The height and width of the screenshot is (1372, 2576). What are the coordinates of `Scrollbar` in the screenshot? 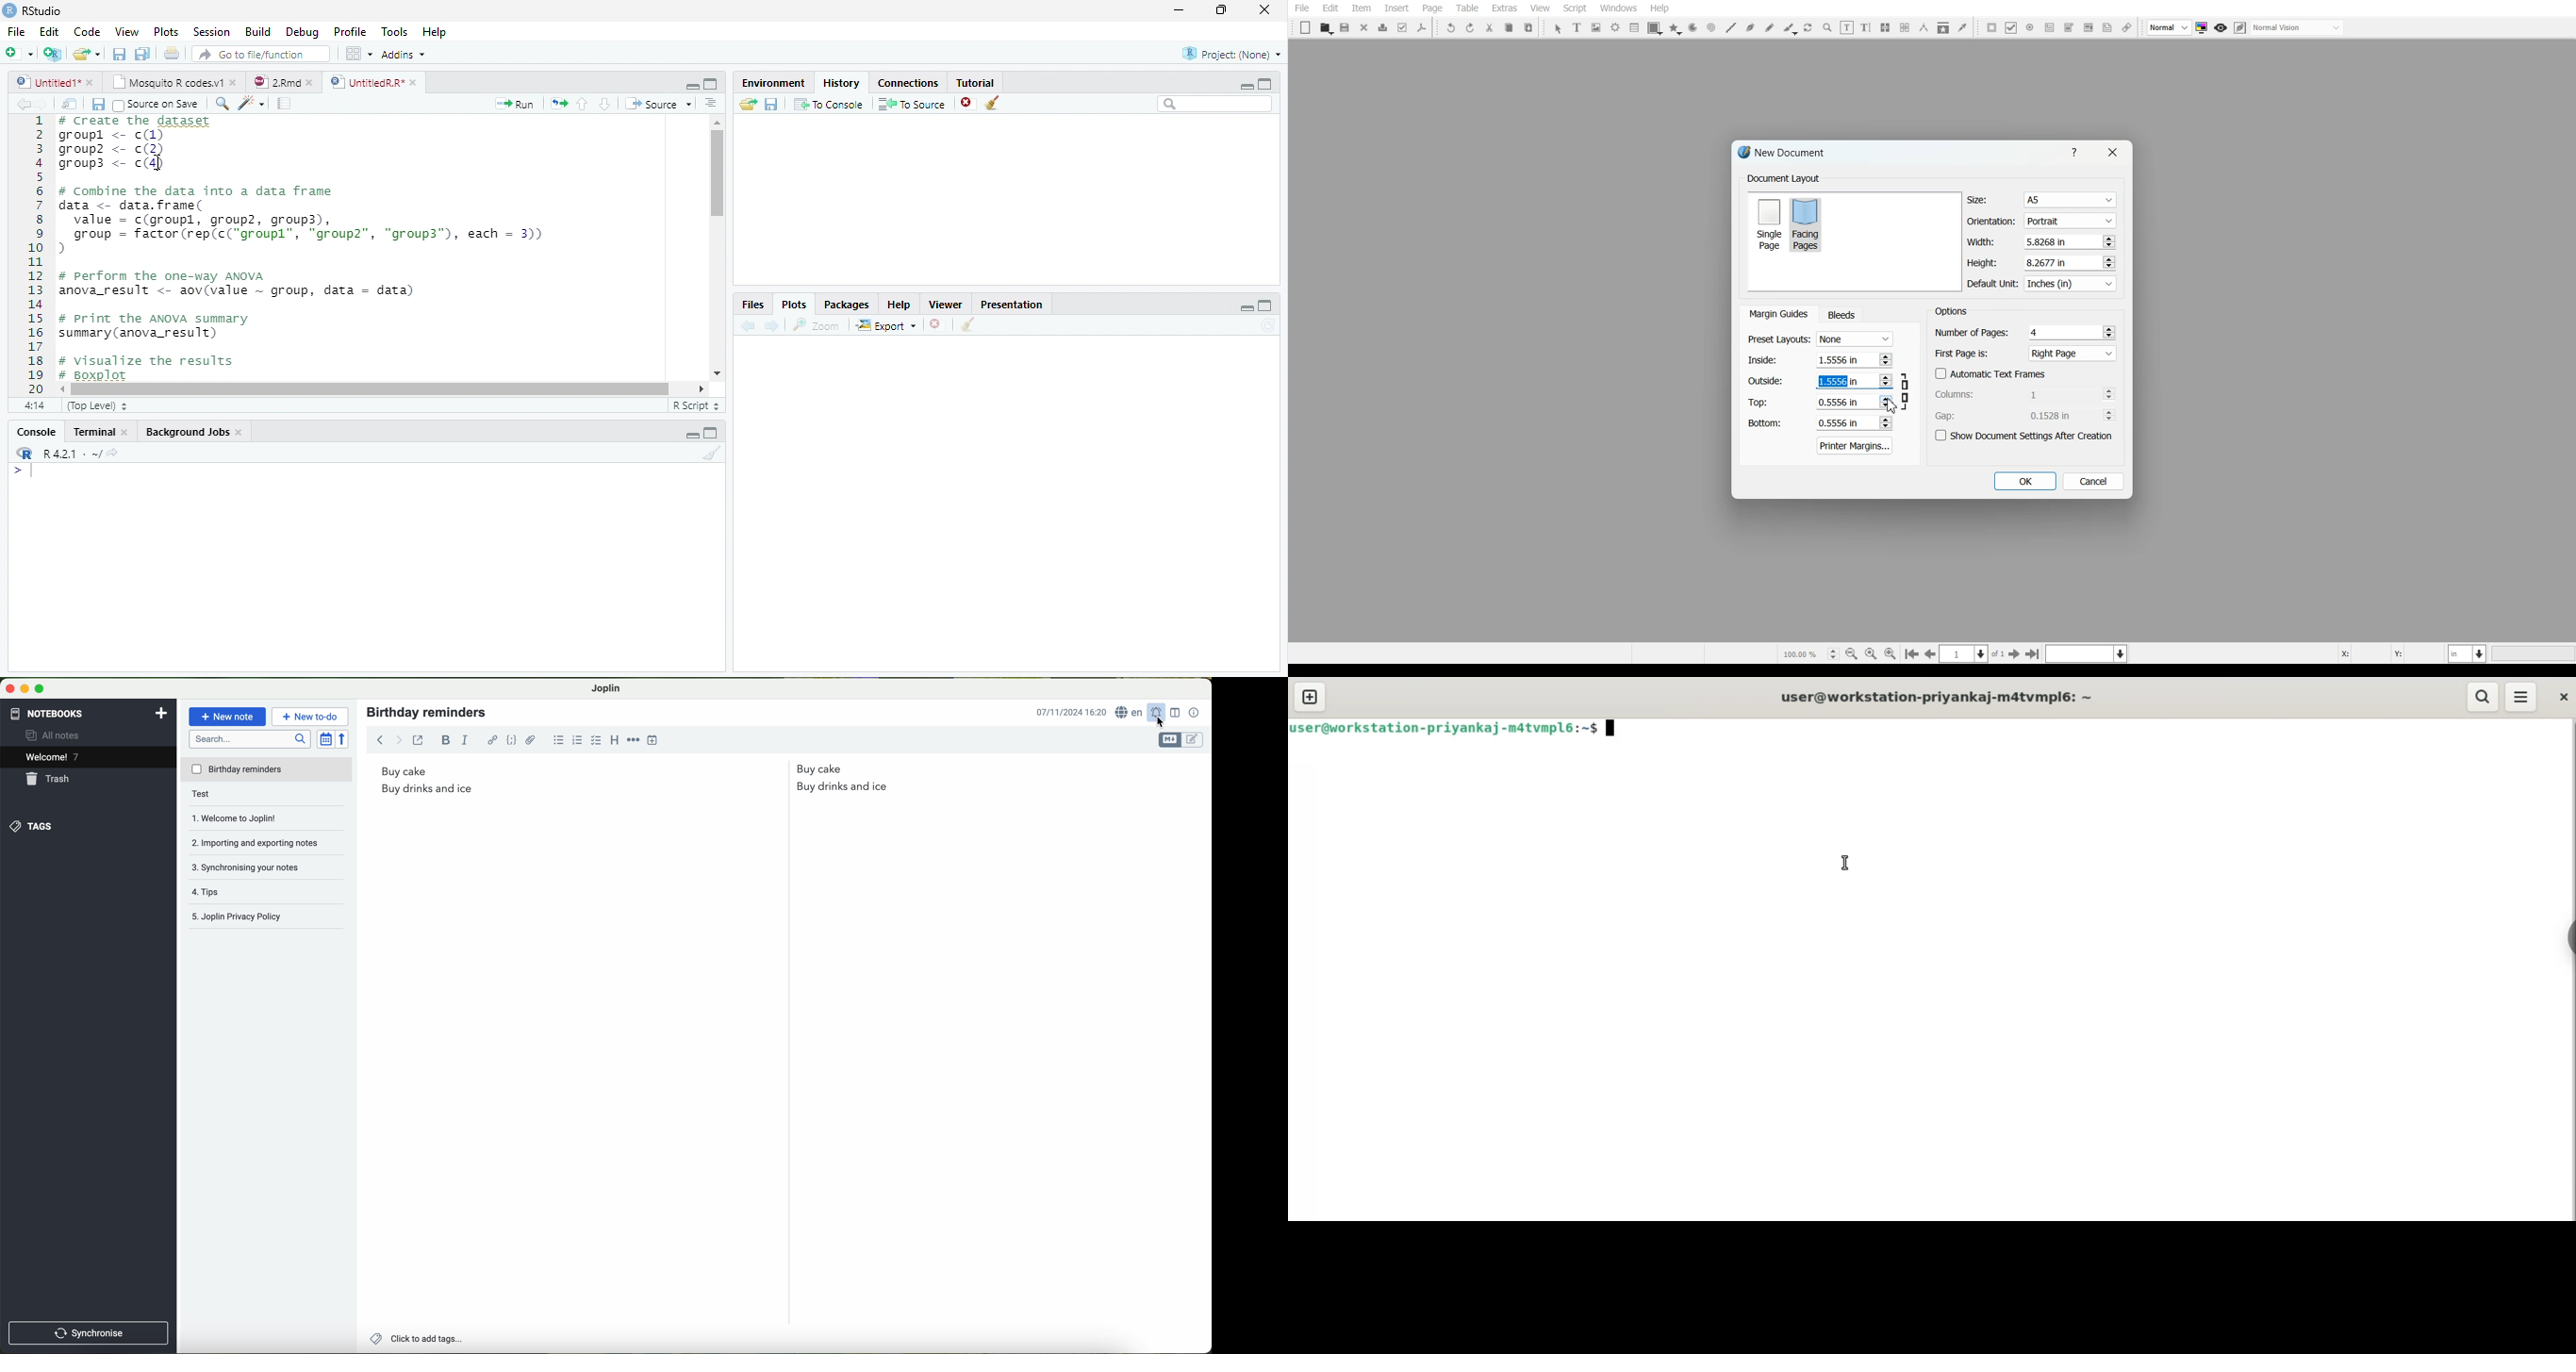 It's located at (385, 388).